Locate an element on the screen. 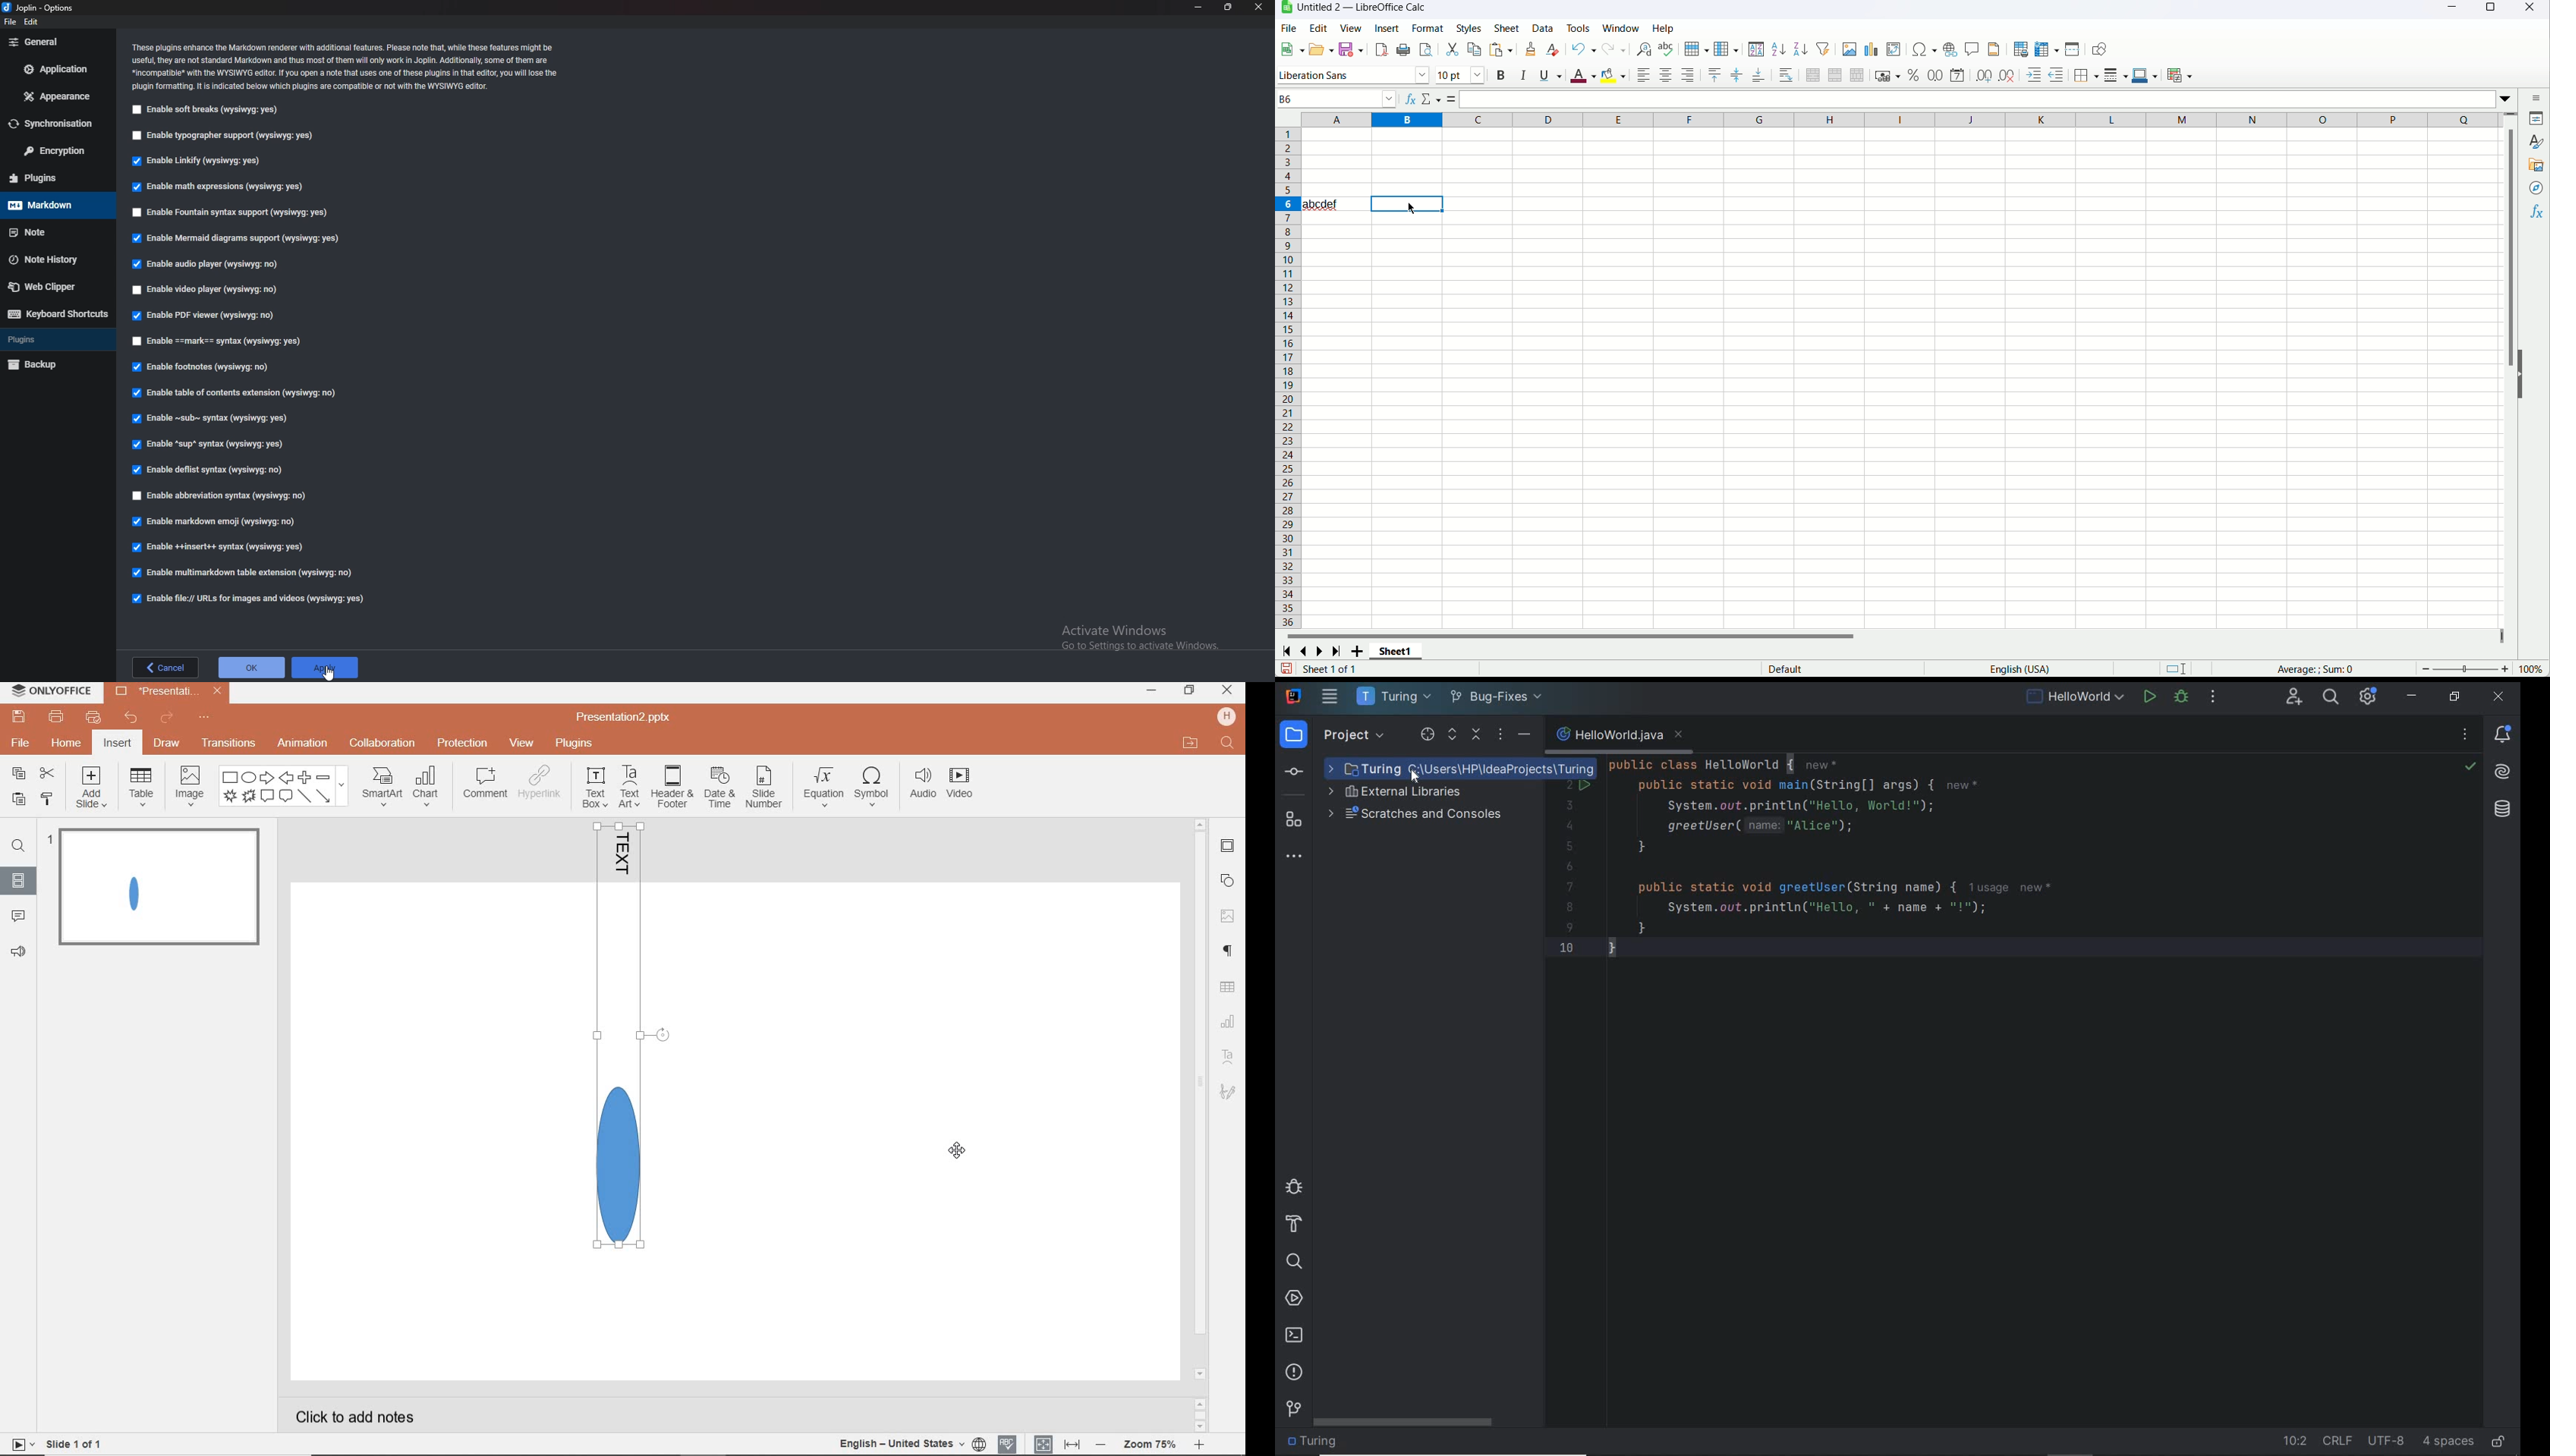 This screenshot has width=2576, height=1456. FIND is located at coordinates (1229, 744).